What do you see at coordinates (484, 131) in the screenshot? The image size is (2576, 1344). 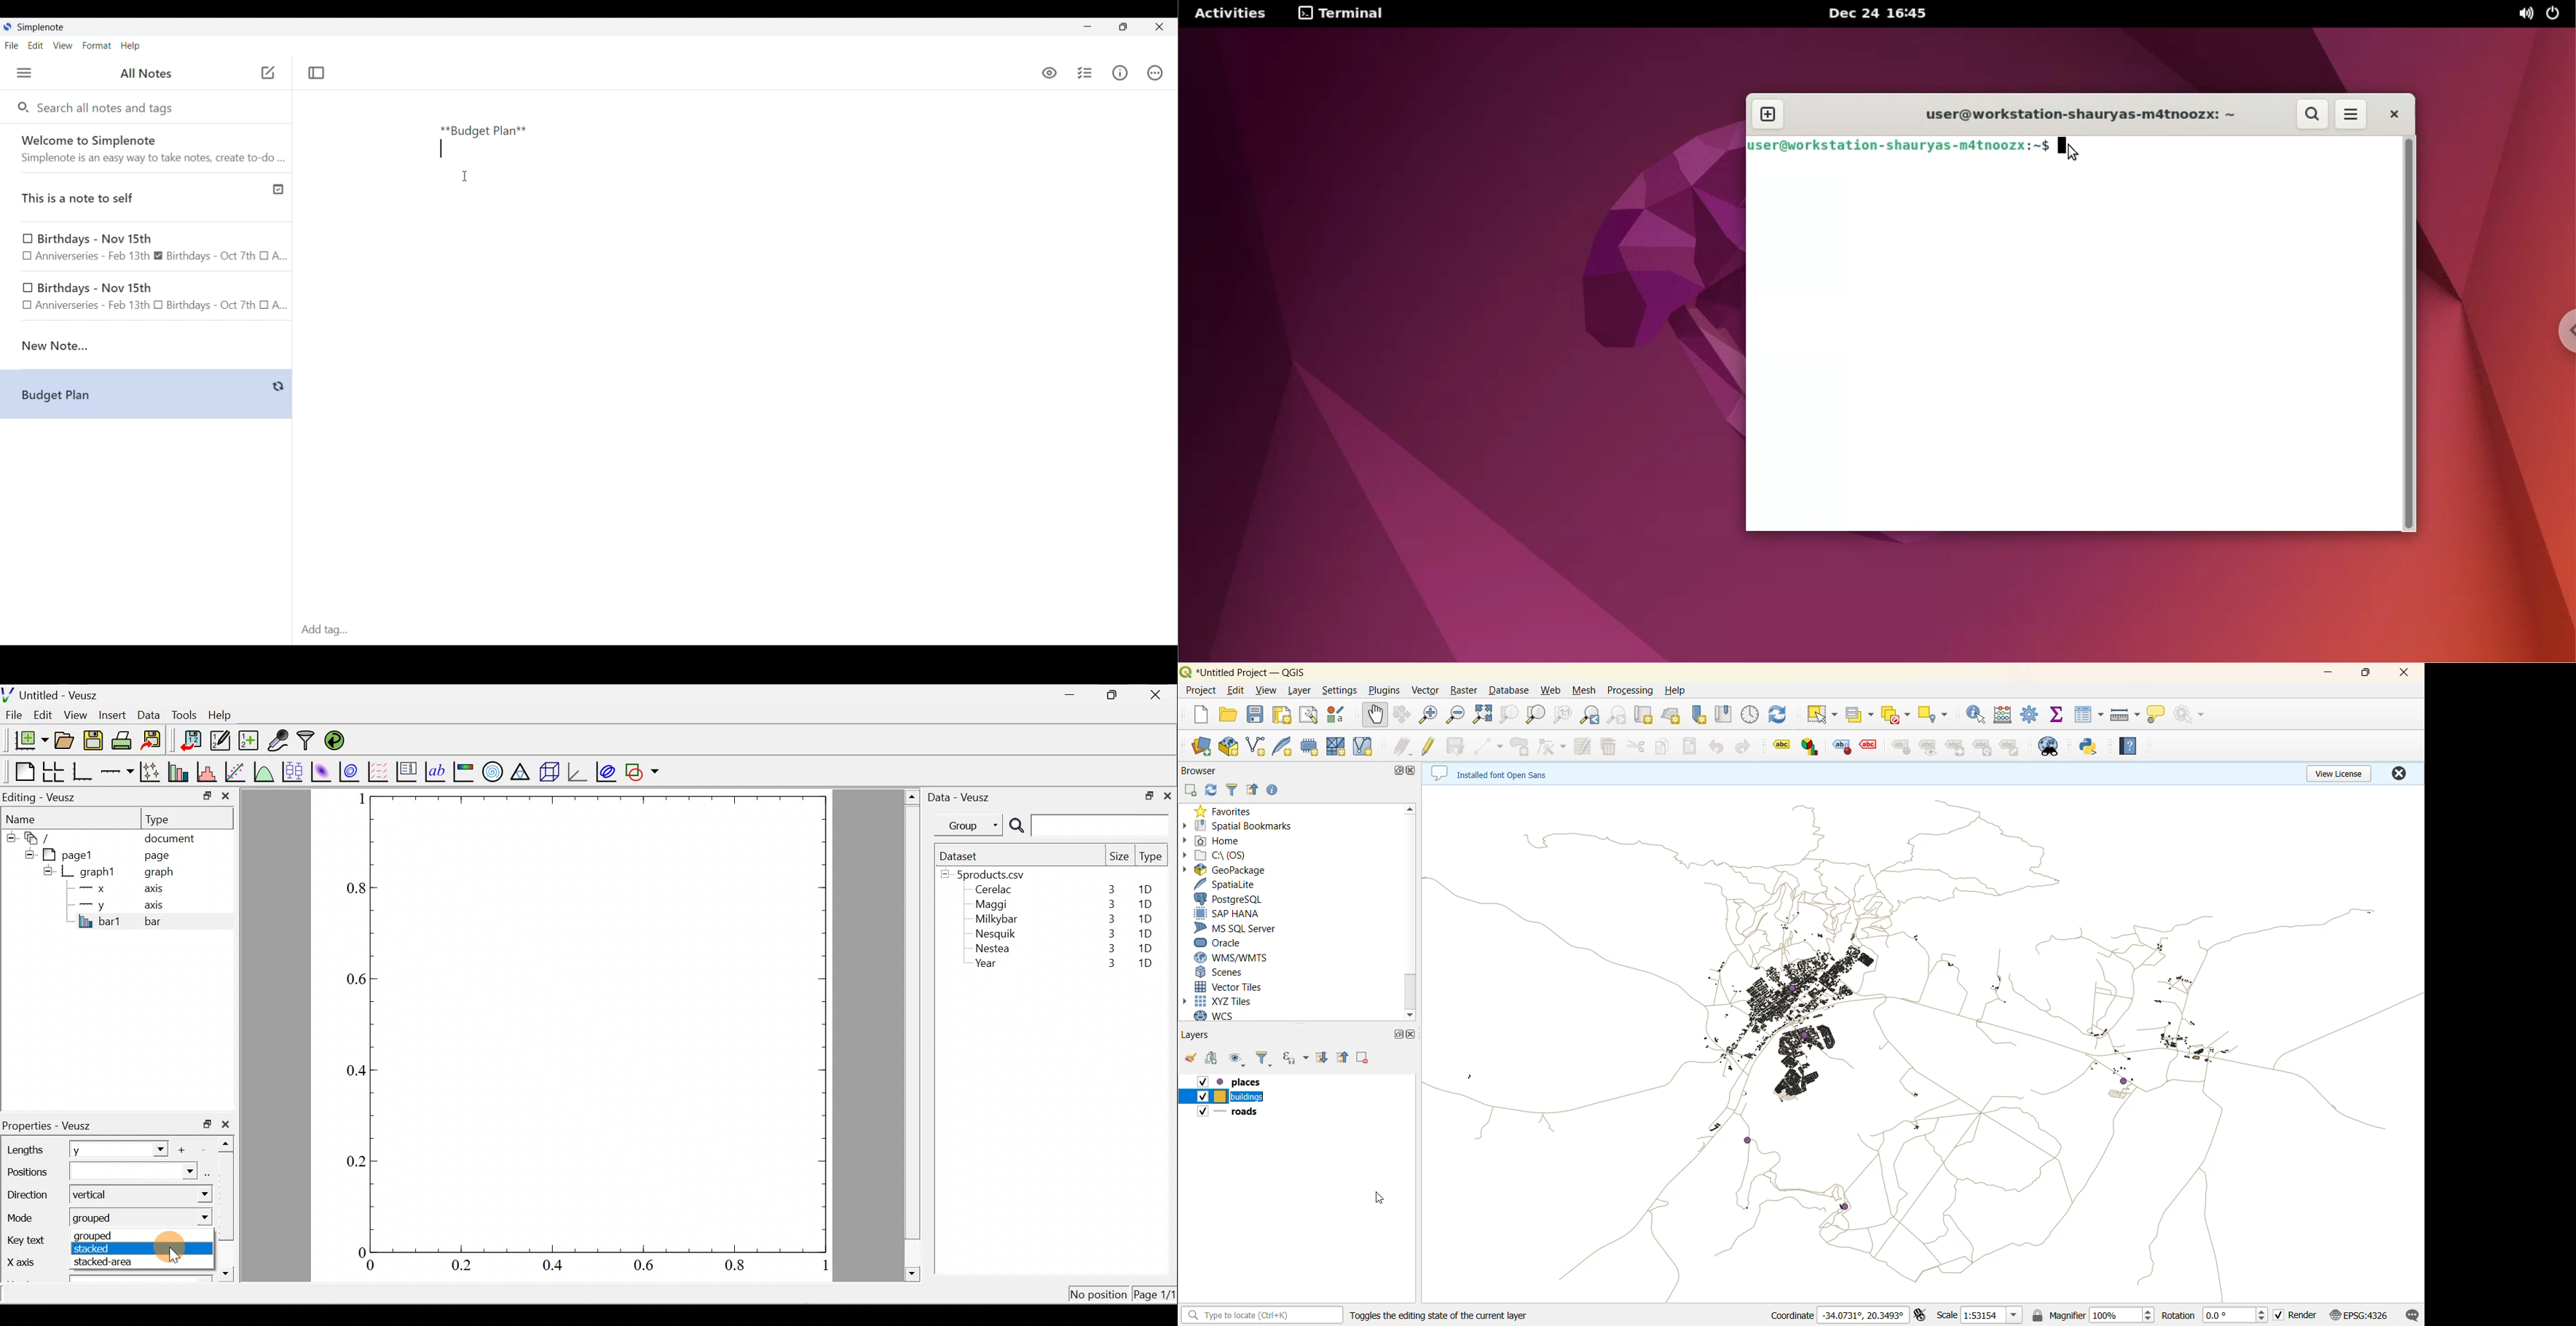 I see `Text typed in` at bounding box center [484, 131].